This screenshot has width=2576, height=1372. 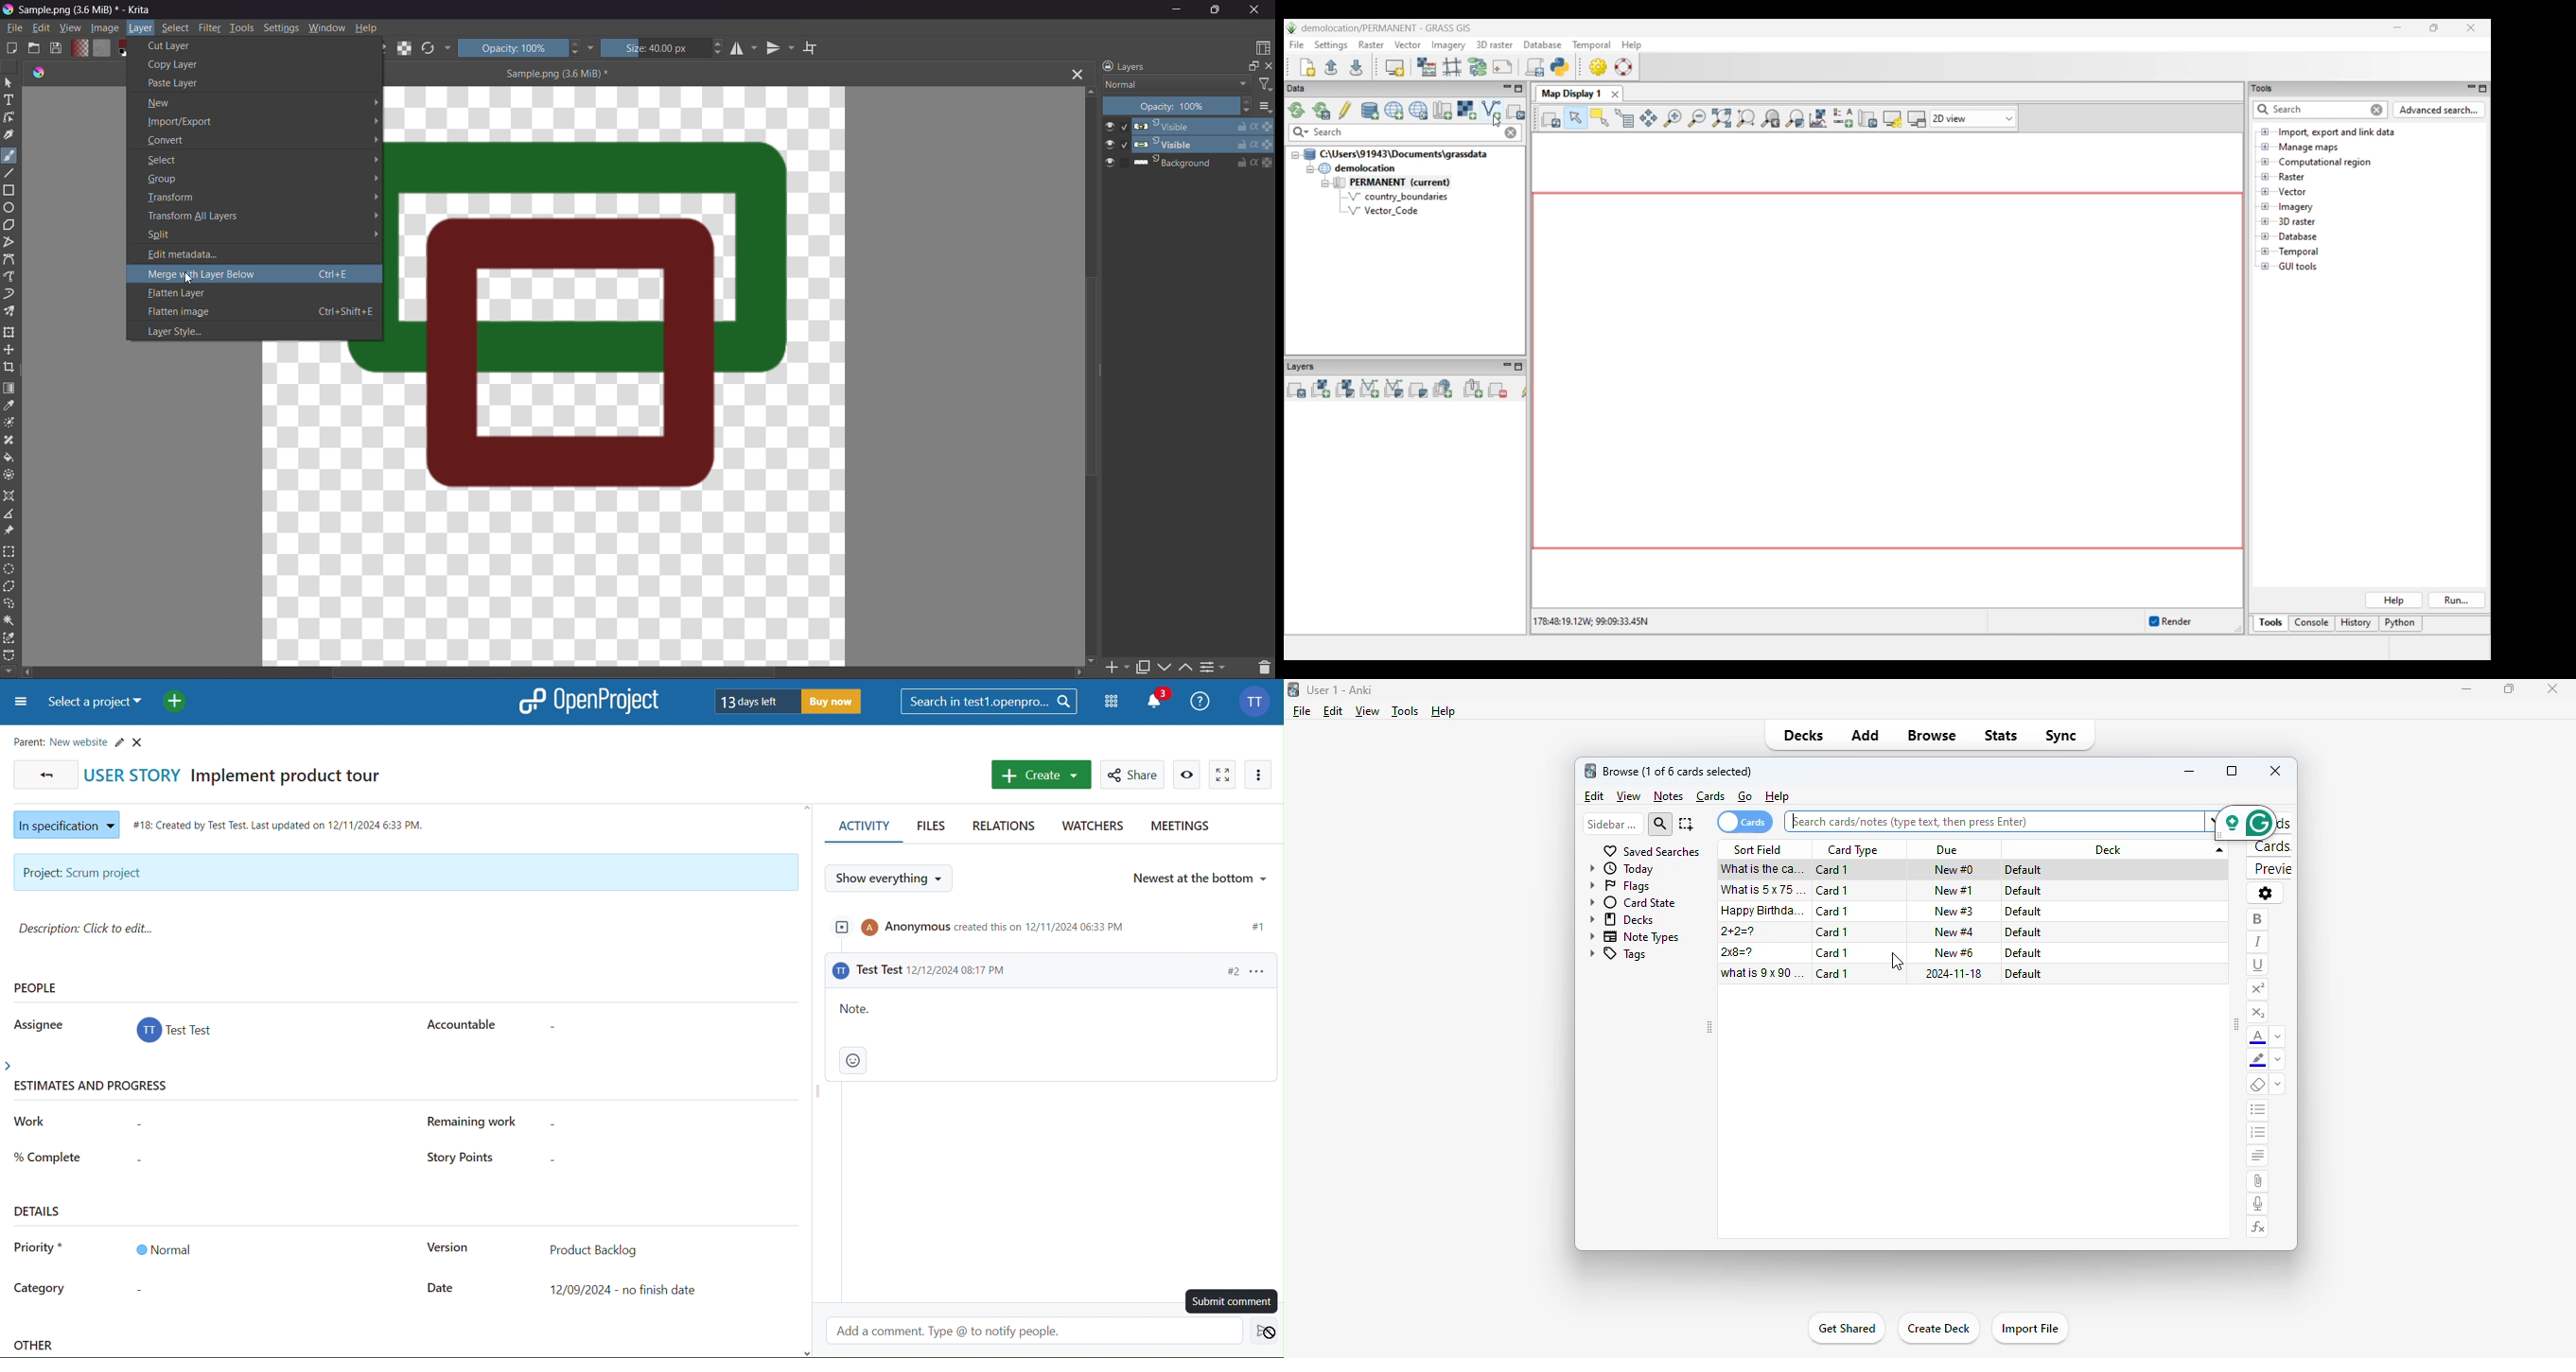 What do you see at coordinates (261, 142) in the screenshot?
I see `Convert` at bounding box center [261, 142].